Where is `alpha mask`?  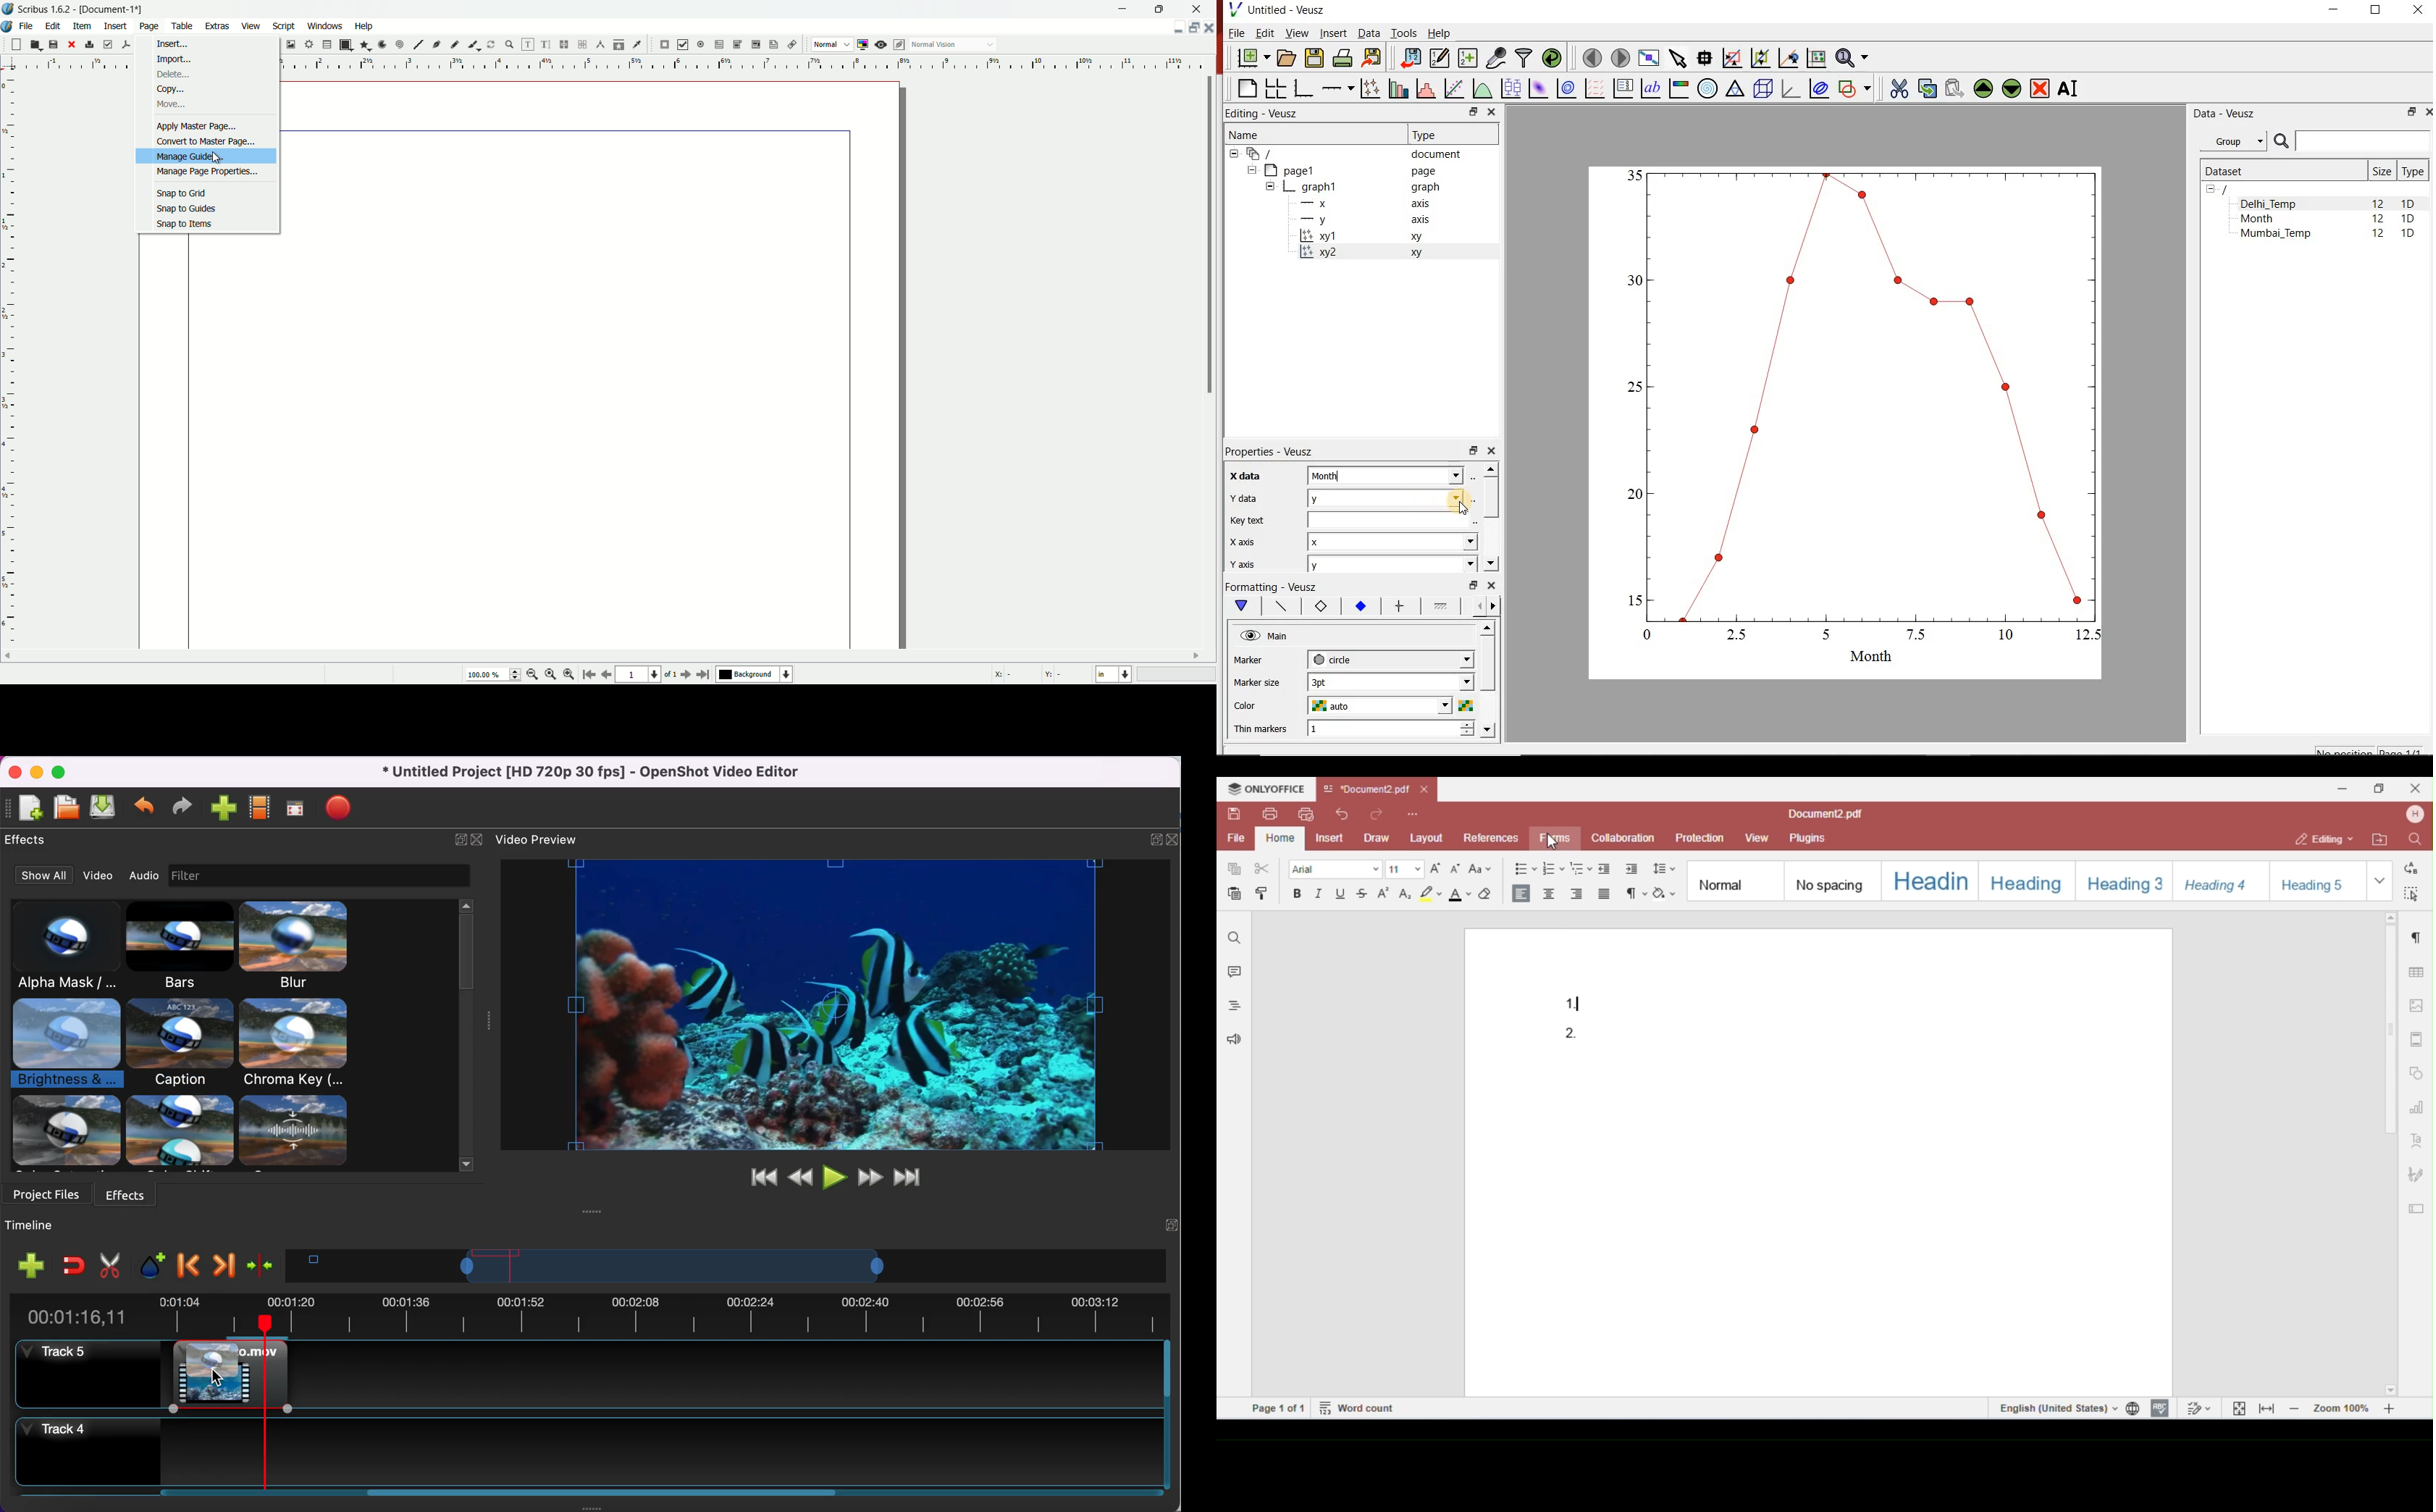 alpha mask is located at coordinates (68, 946).